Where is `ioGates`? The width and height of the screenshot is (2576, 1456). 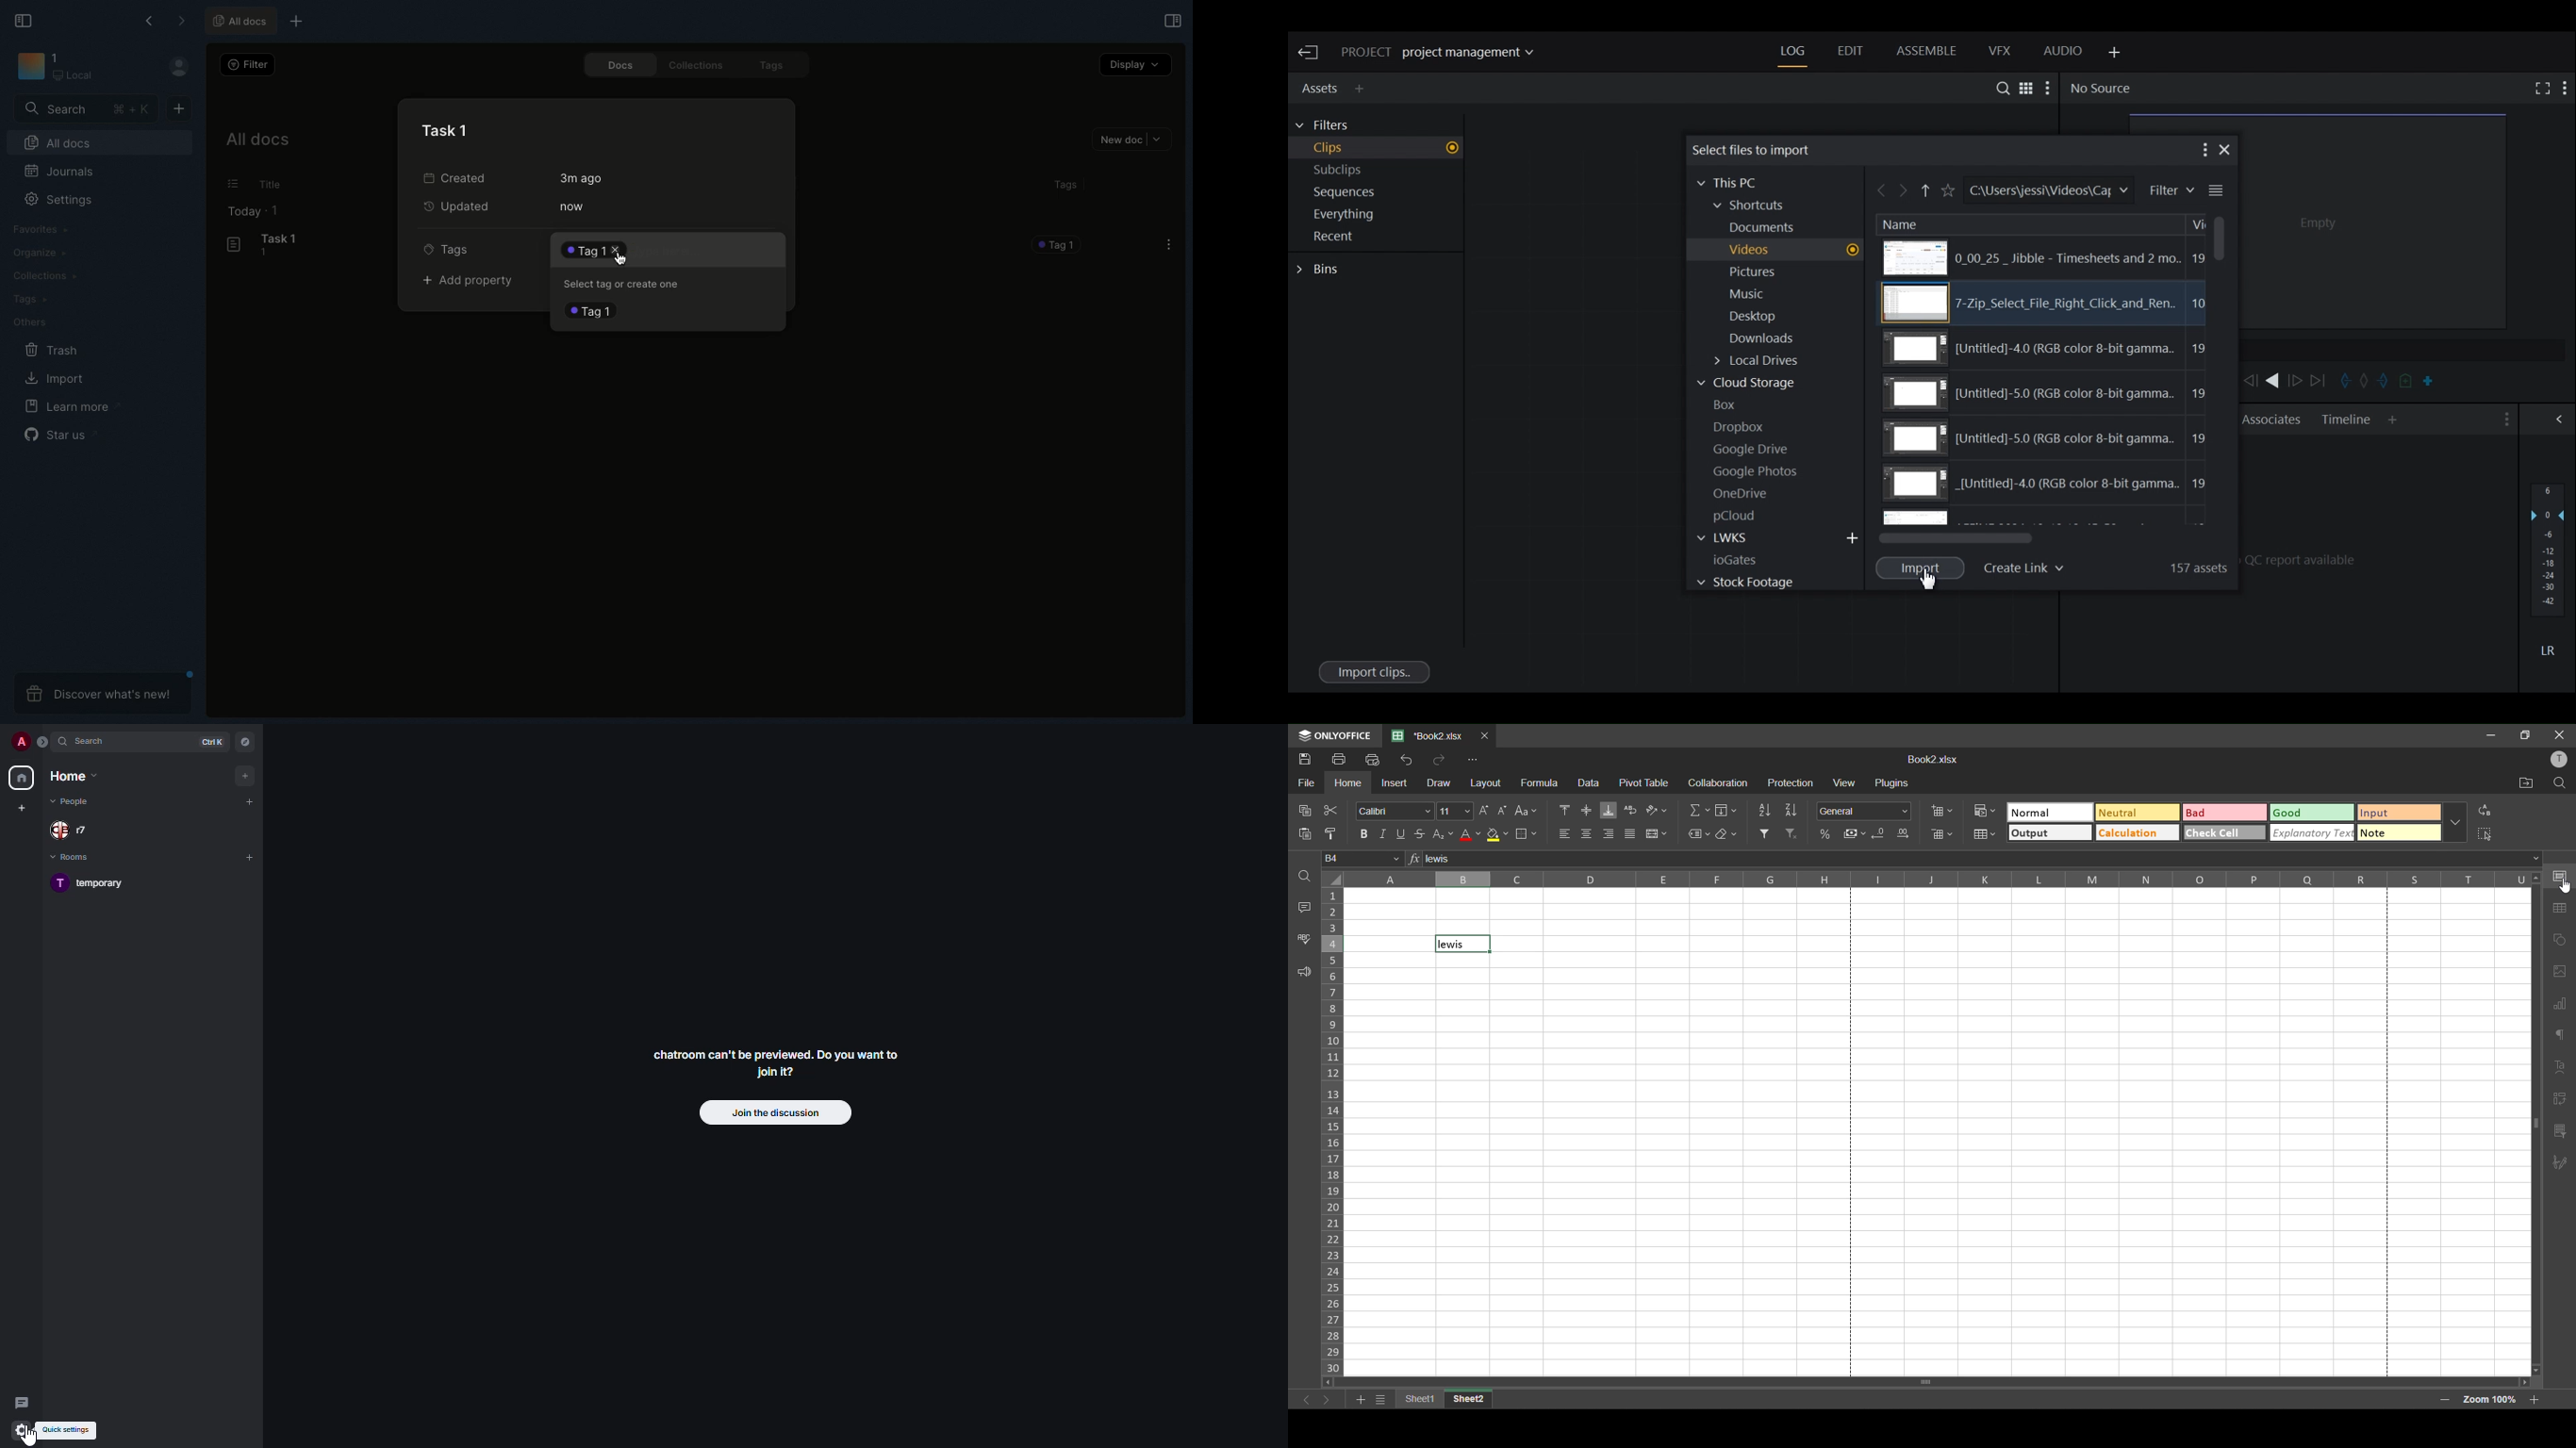 ioGates is located at coordinates (1750, 559).